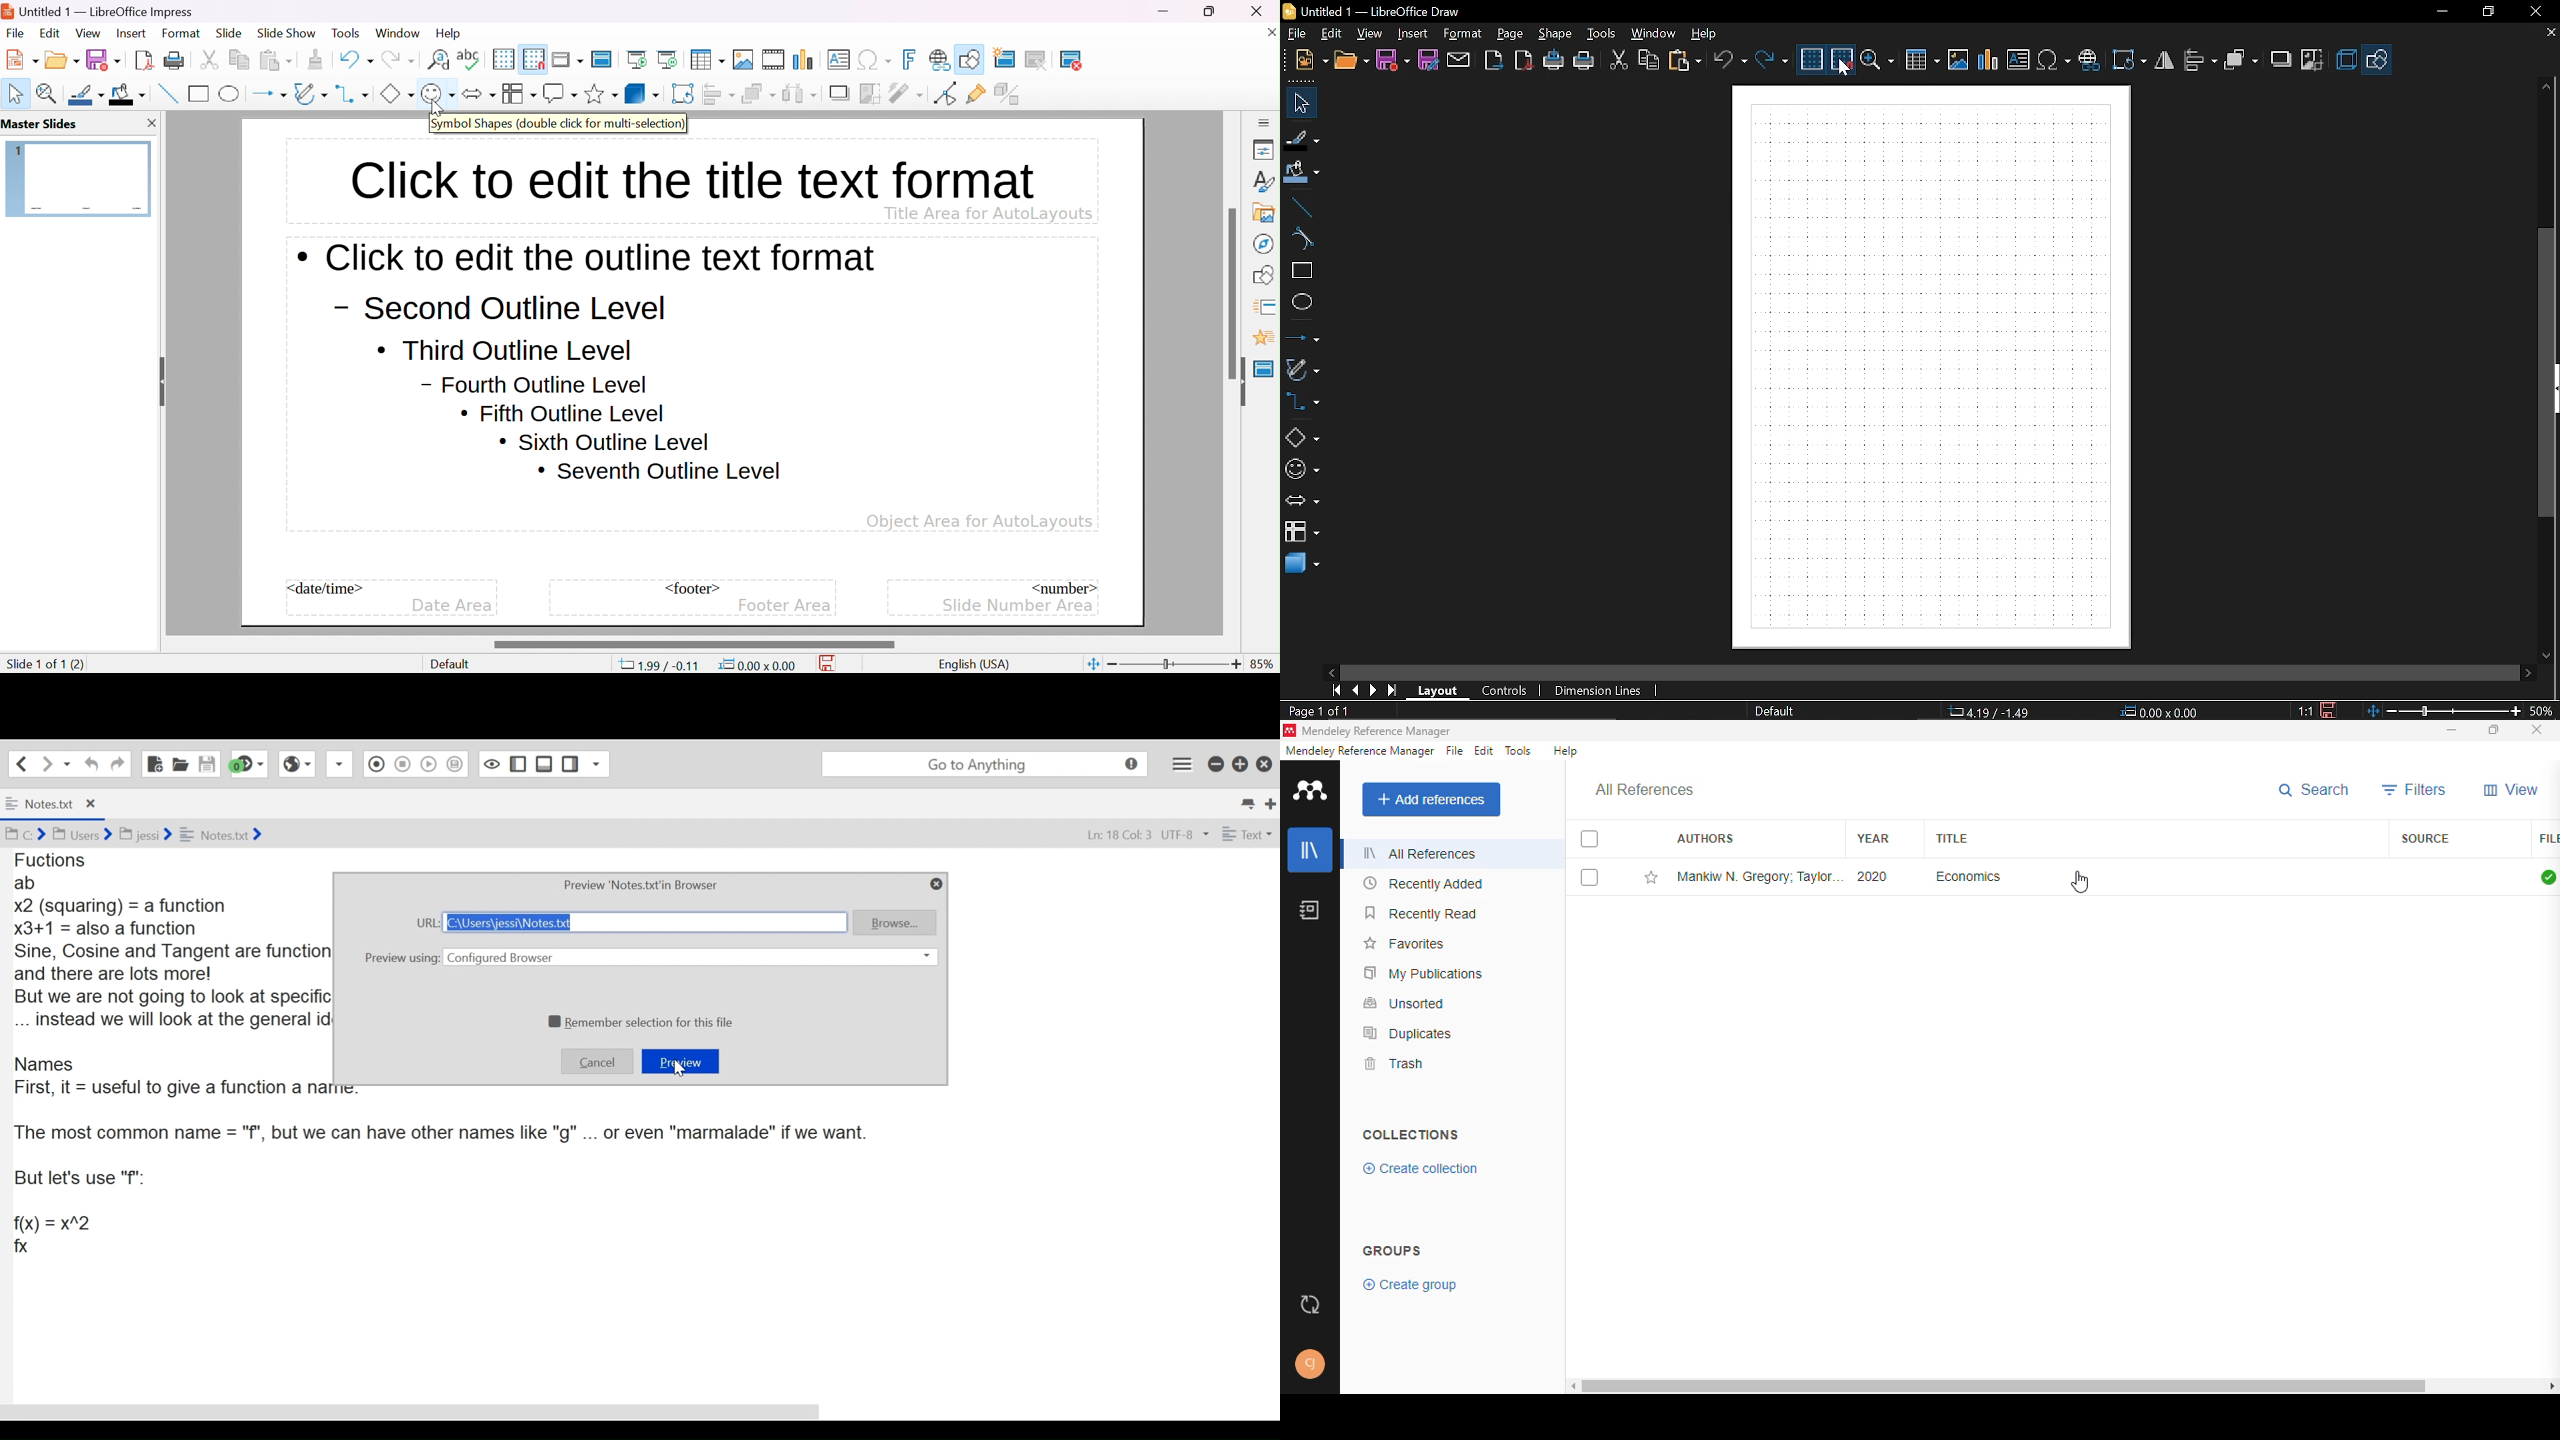 The height and width of the screenshot is (1456, 2576). I want to click on animation, so click(1263, 338).